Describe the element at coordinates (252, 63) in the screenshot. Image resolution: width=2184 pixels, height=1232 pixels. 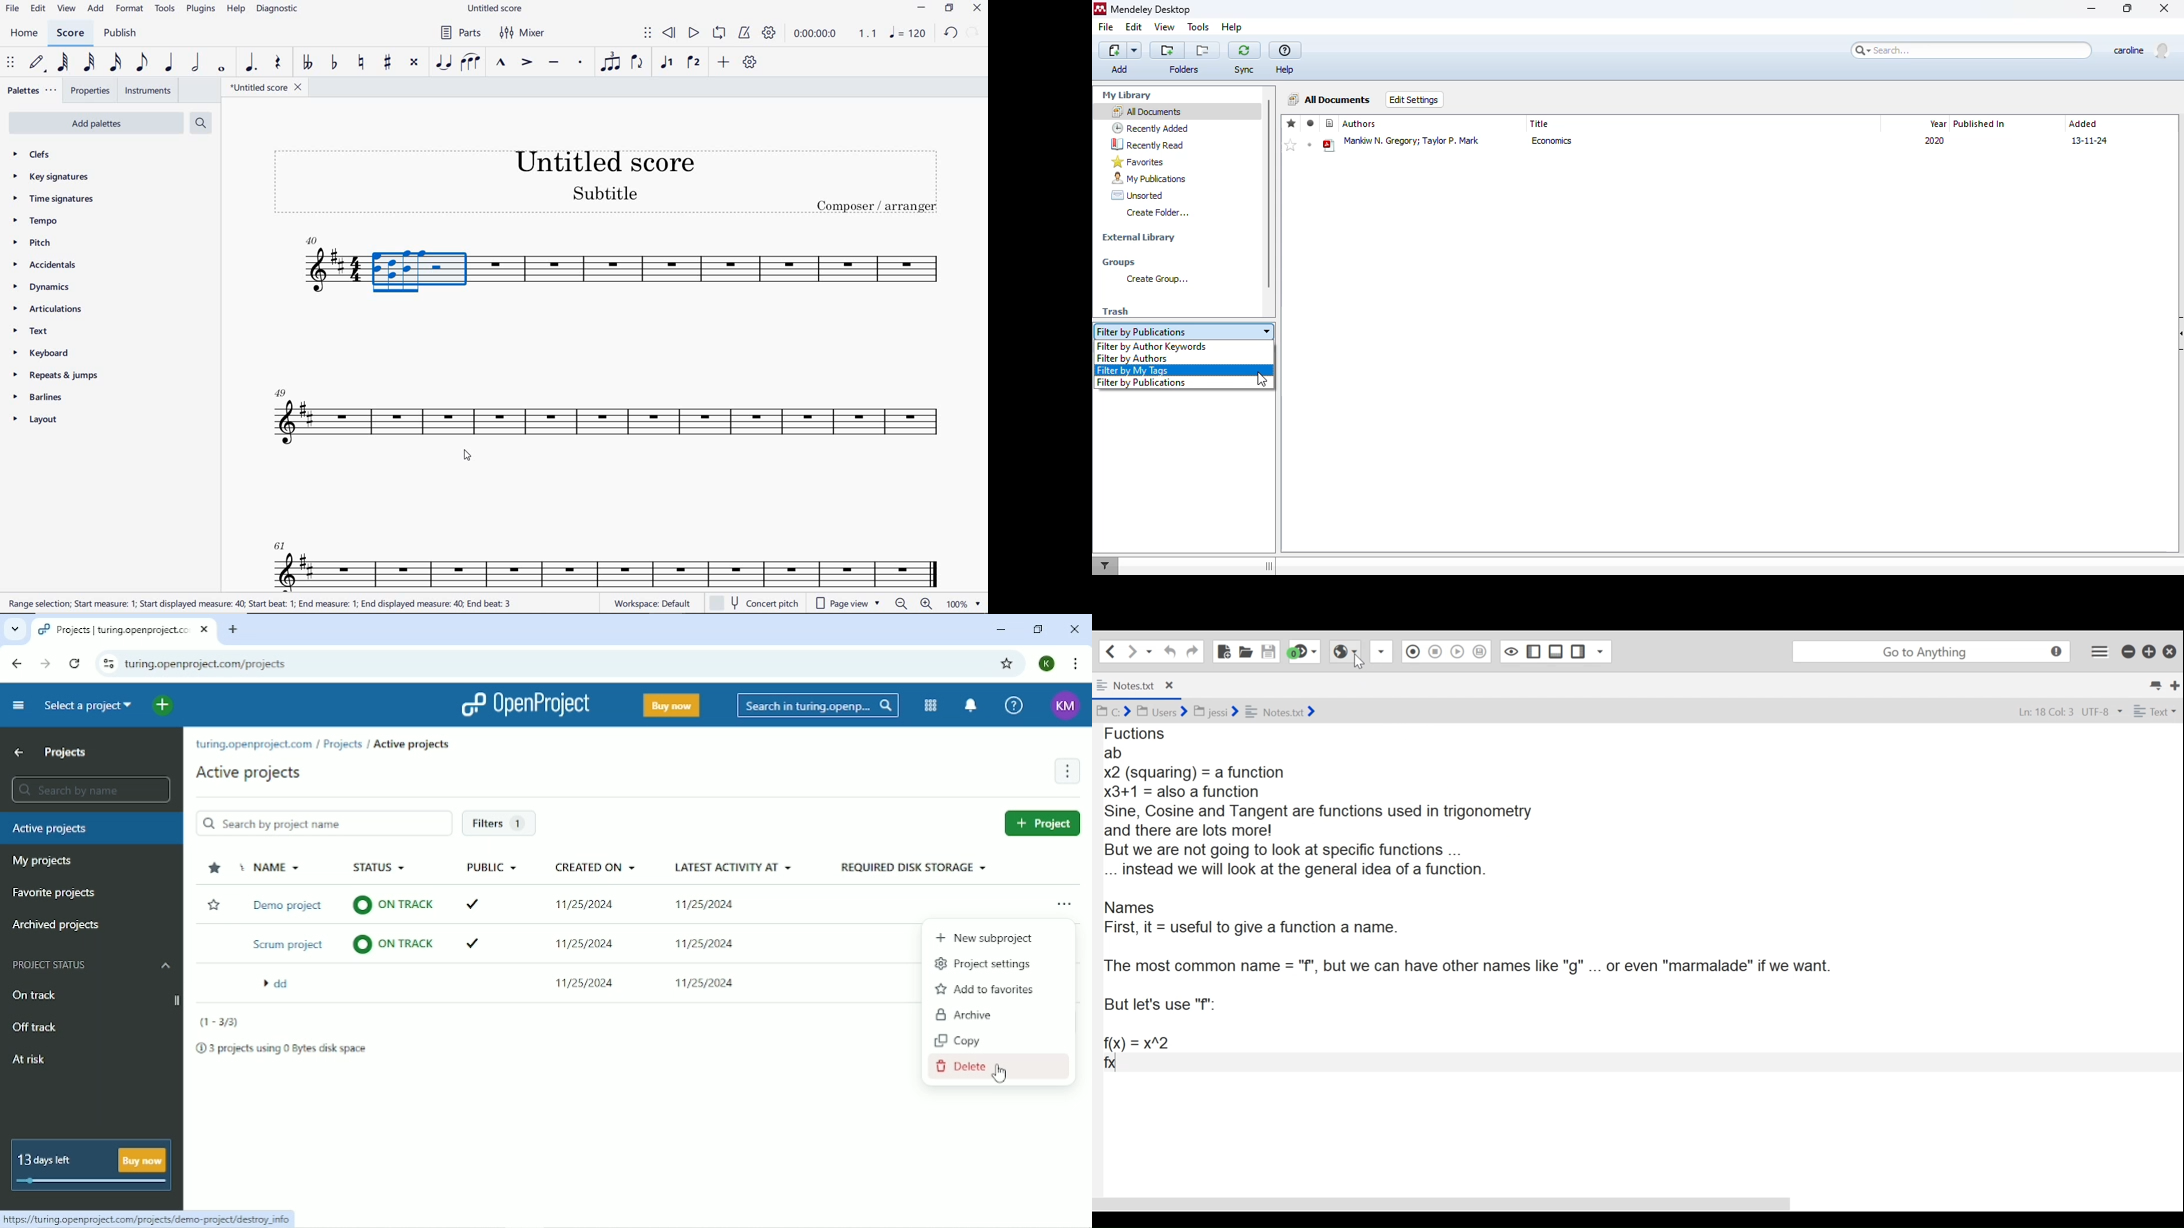
I see `AUGMENTATION DOT` at that location.